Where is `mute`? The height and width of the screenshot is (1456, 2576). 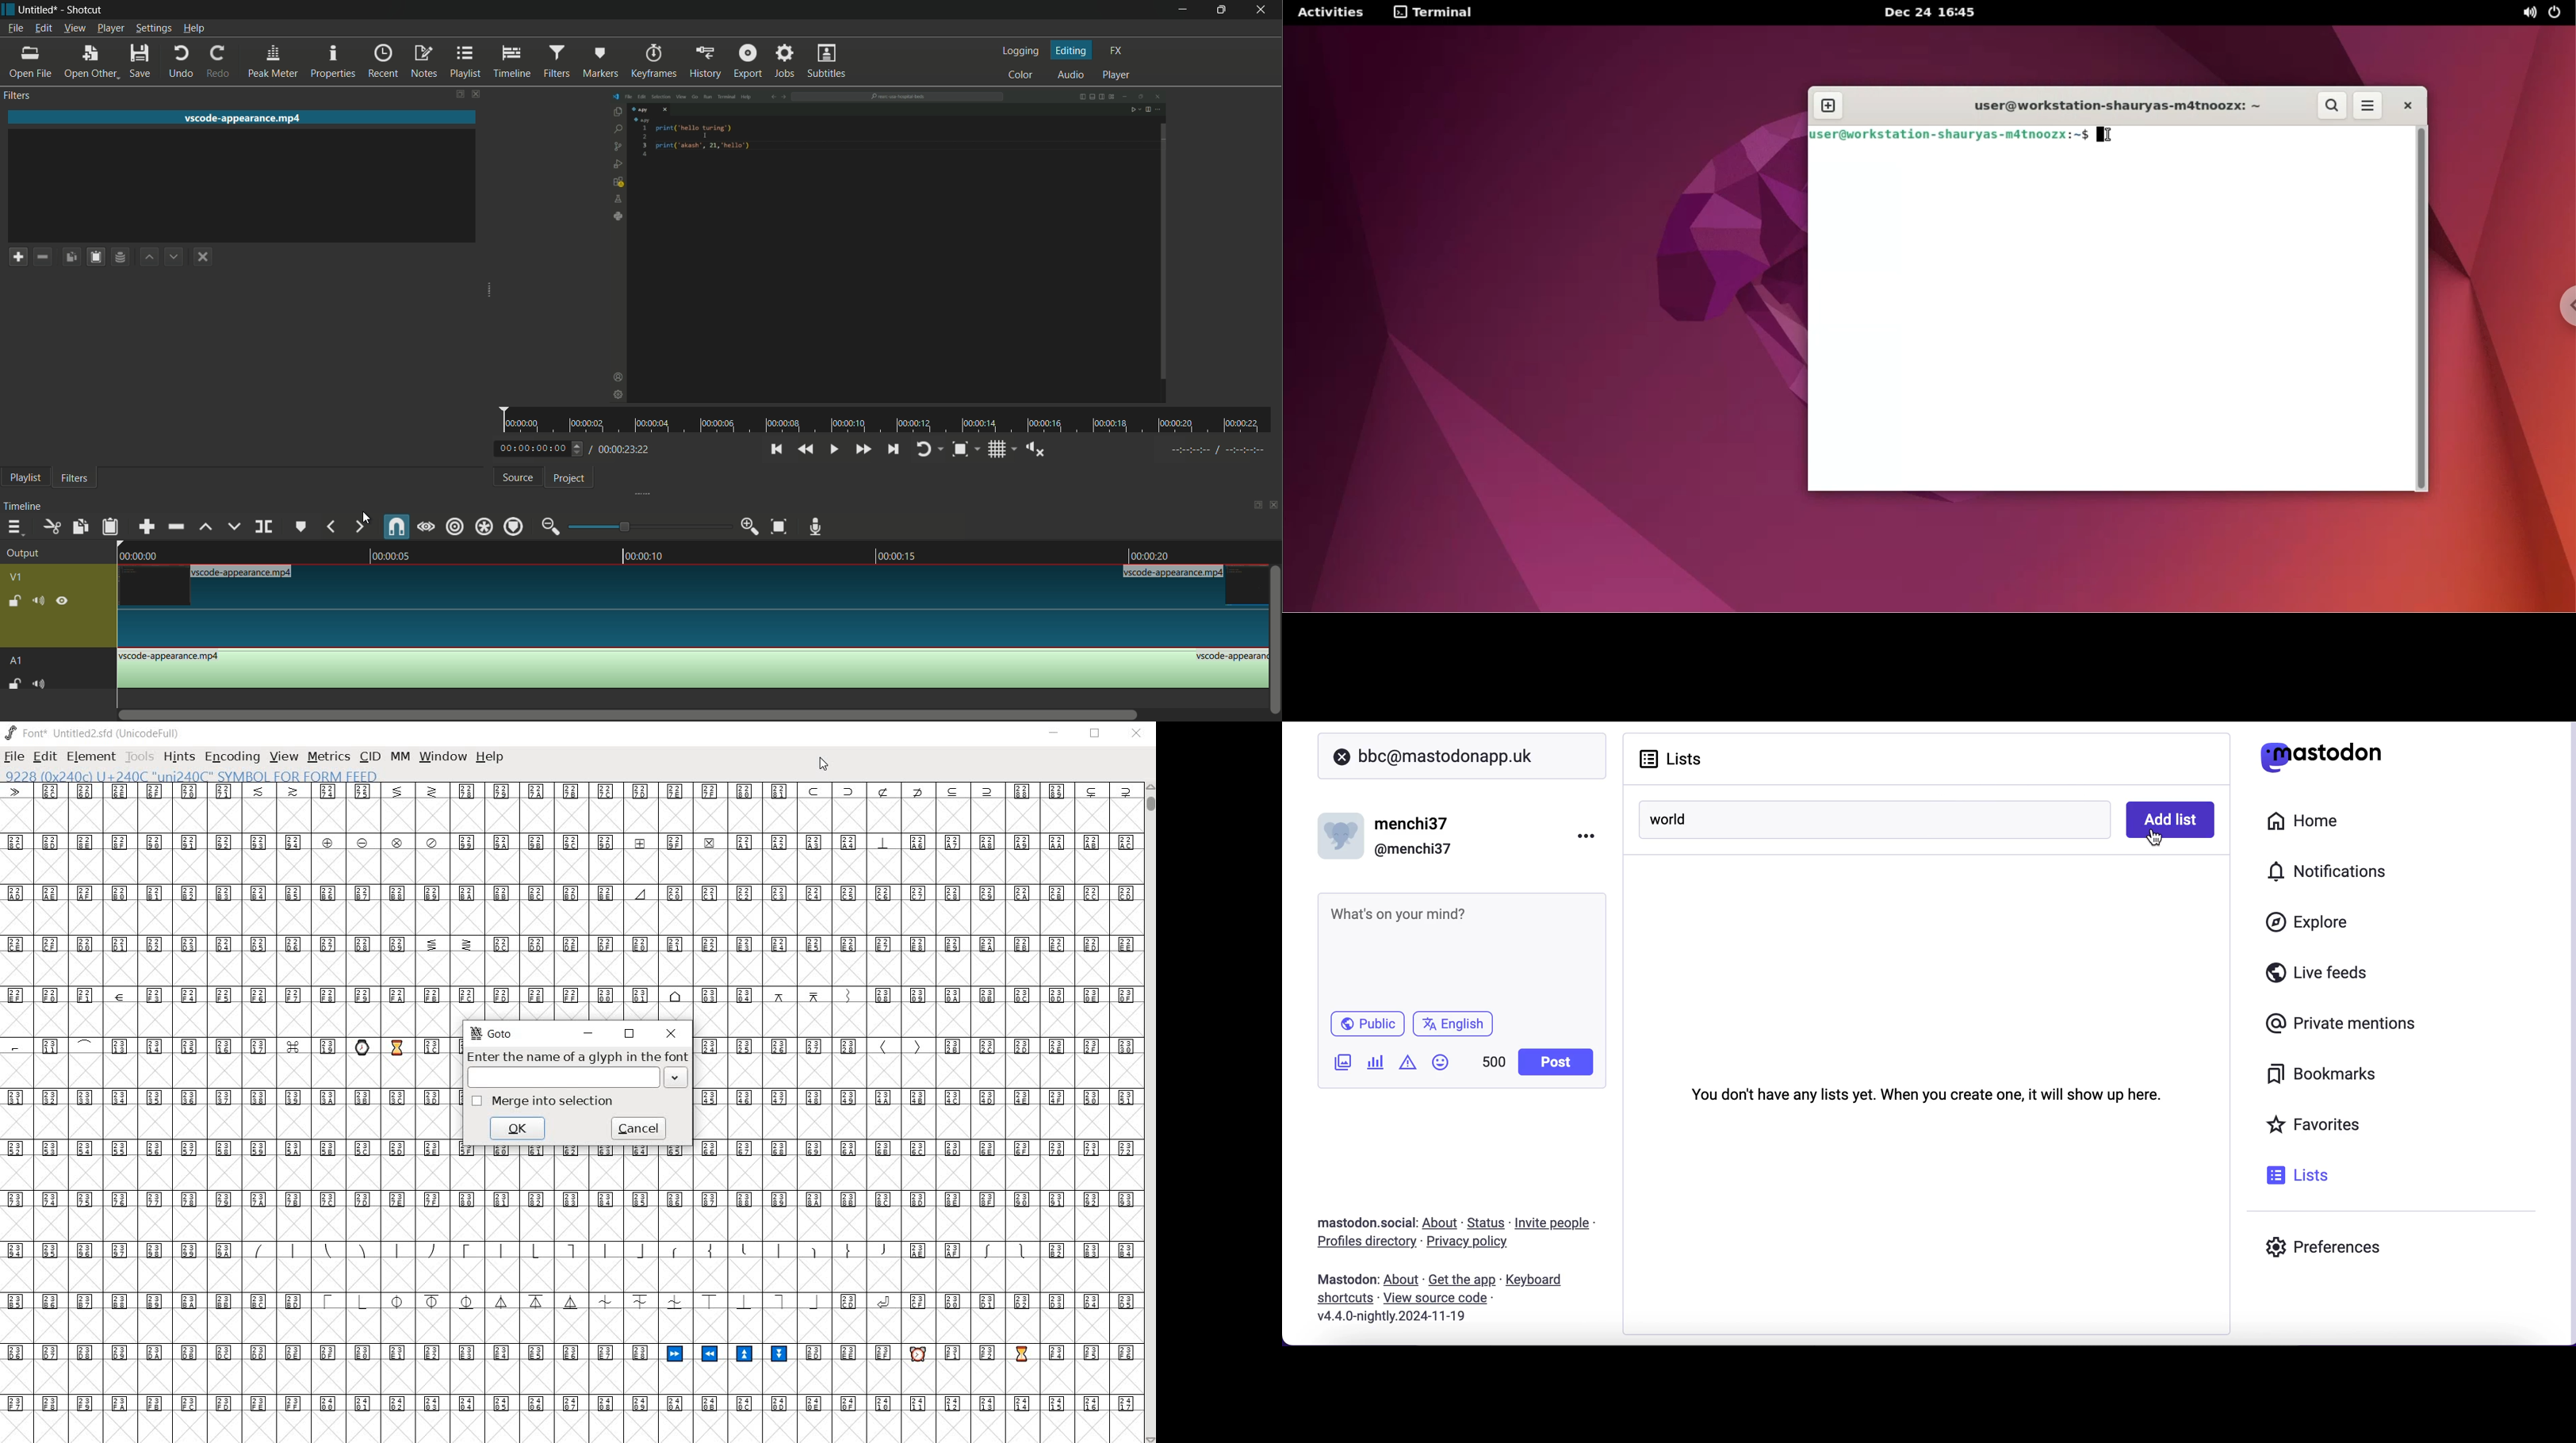
mute is located at coordinates (41, 684).